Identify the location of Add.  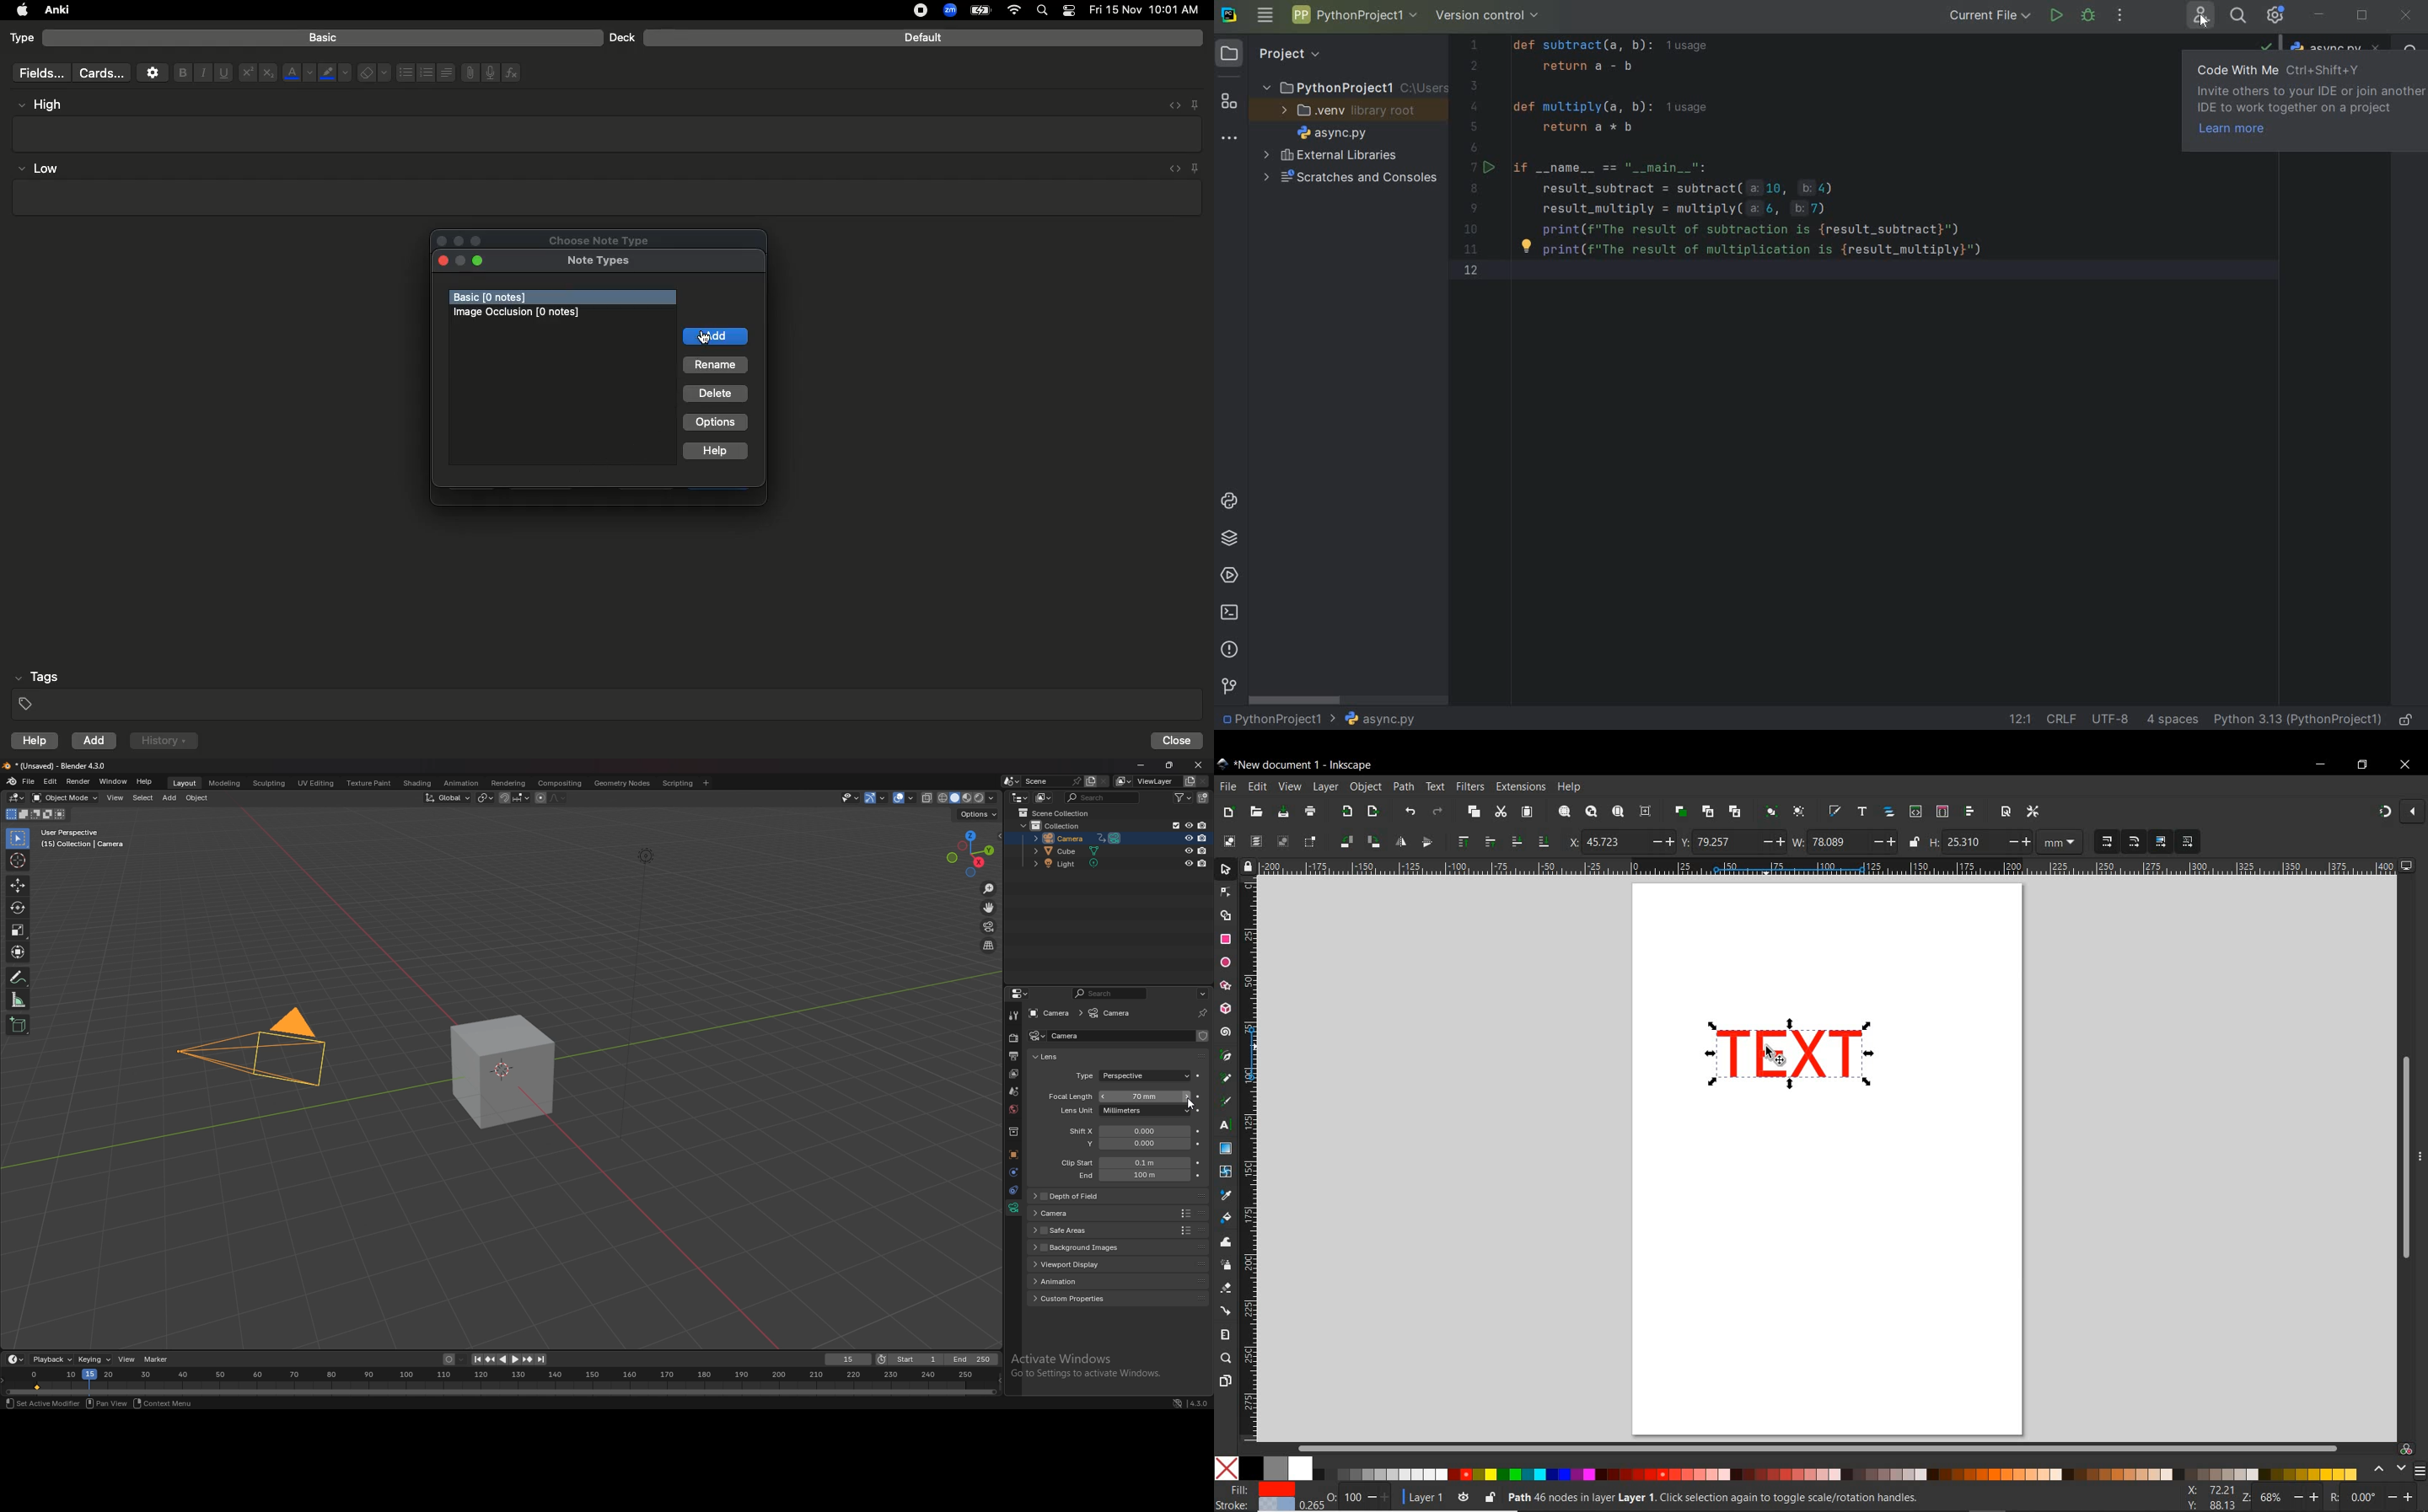
(717, 337).